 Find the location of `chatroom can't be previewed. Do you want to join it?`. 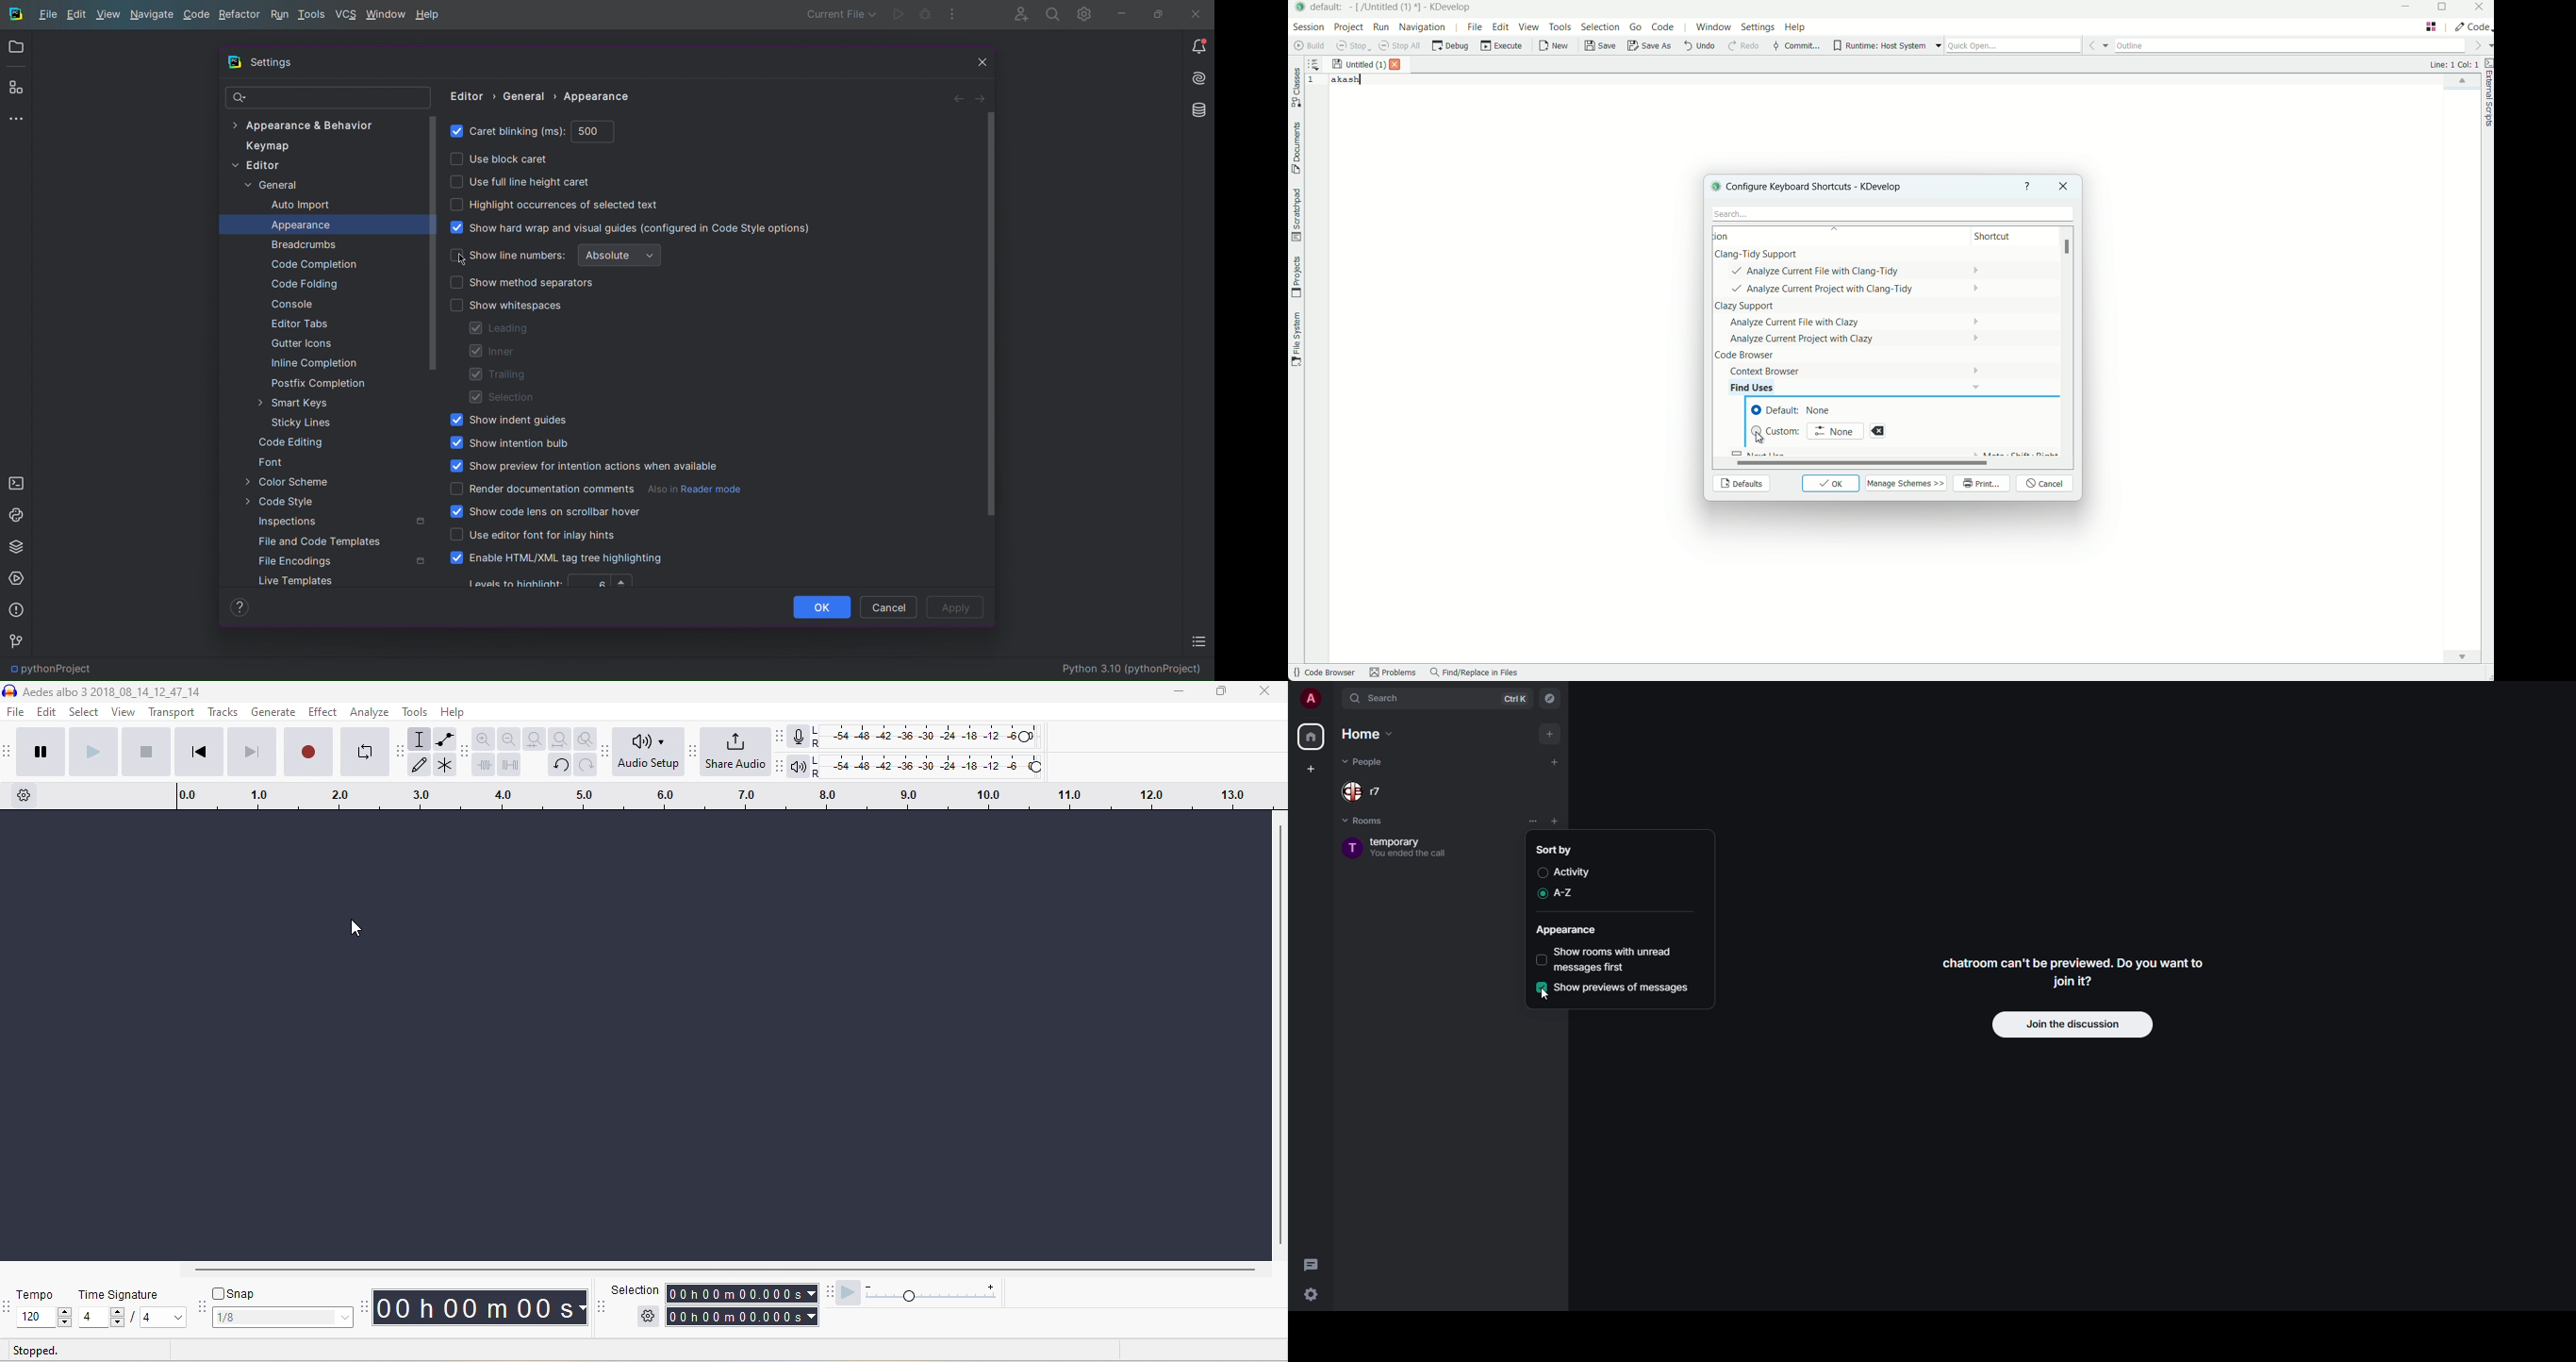

chatroom can't be previewed. Do you want to join it? is located at coordinates (2079, 974).